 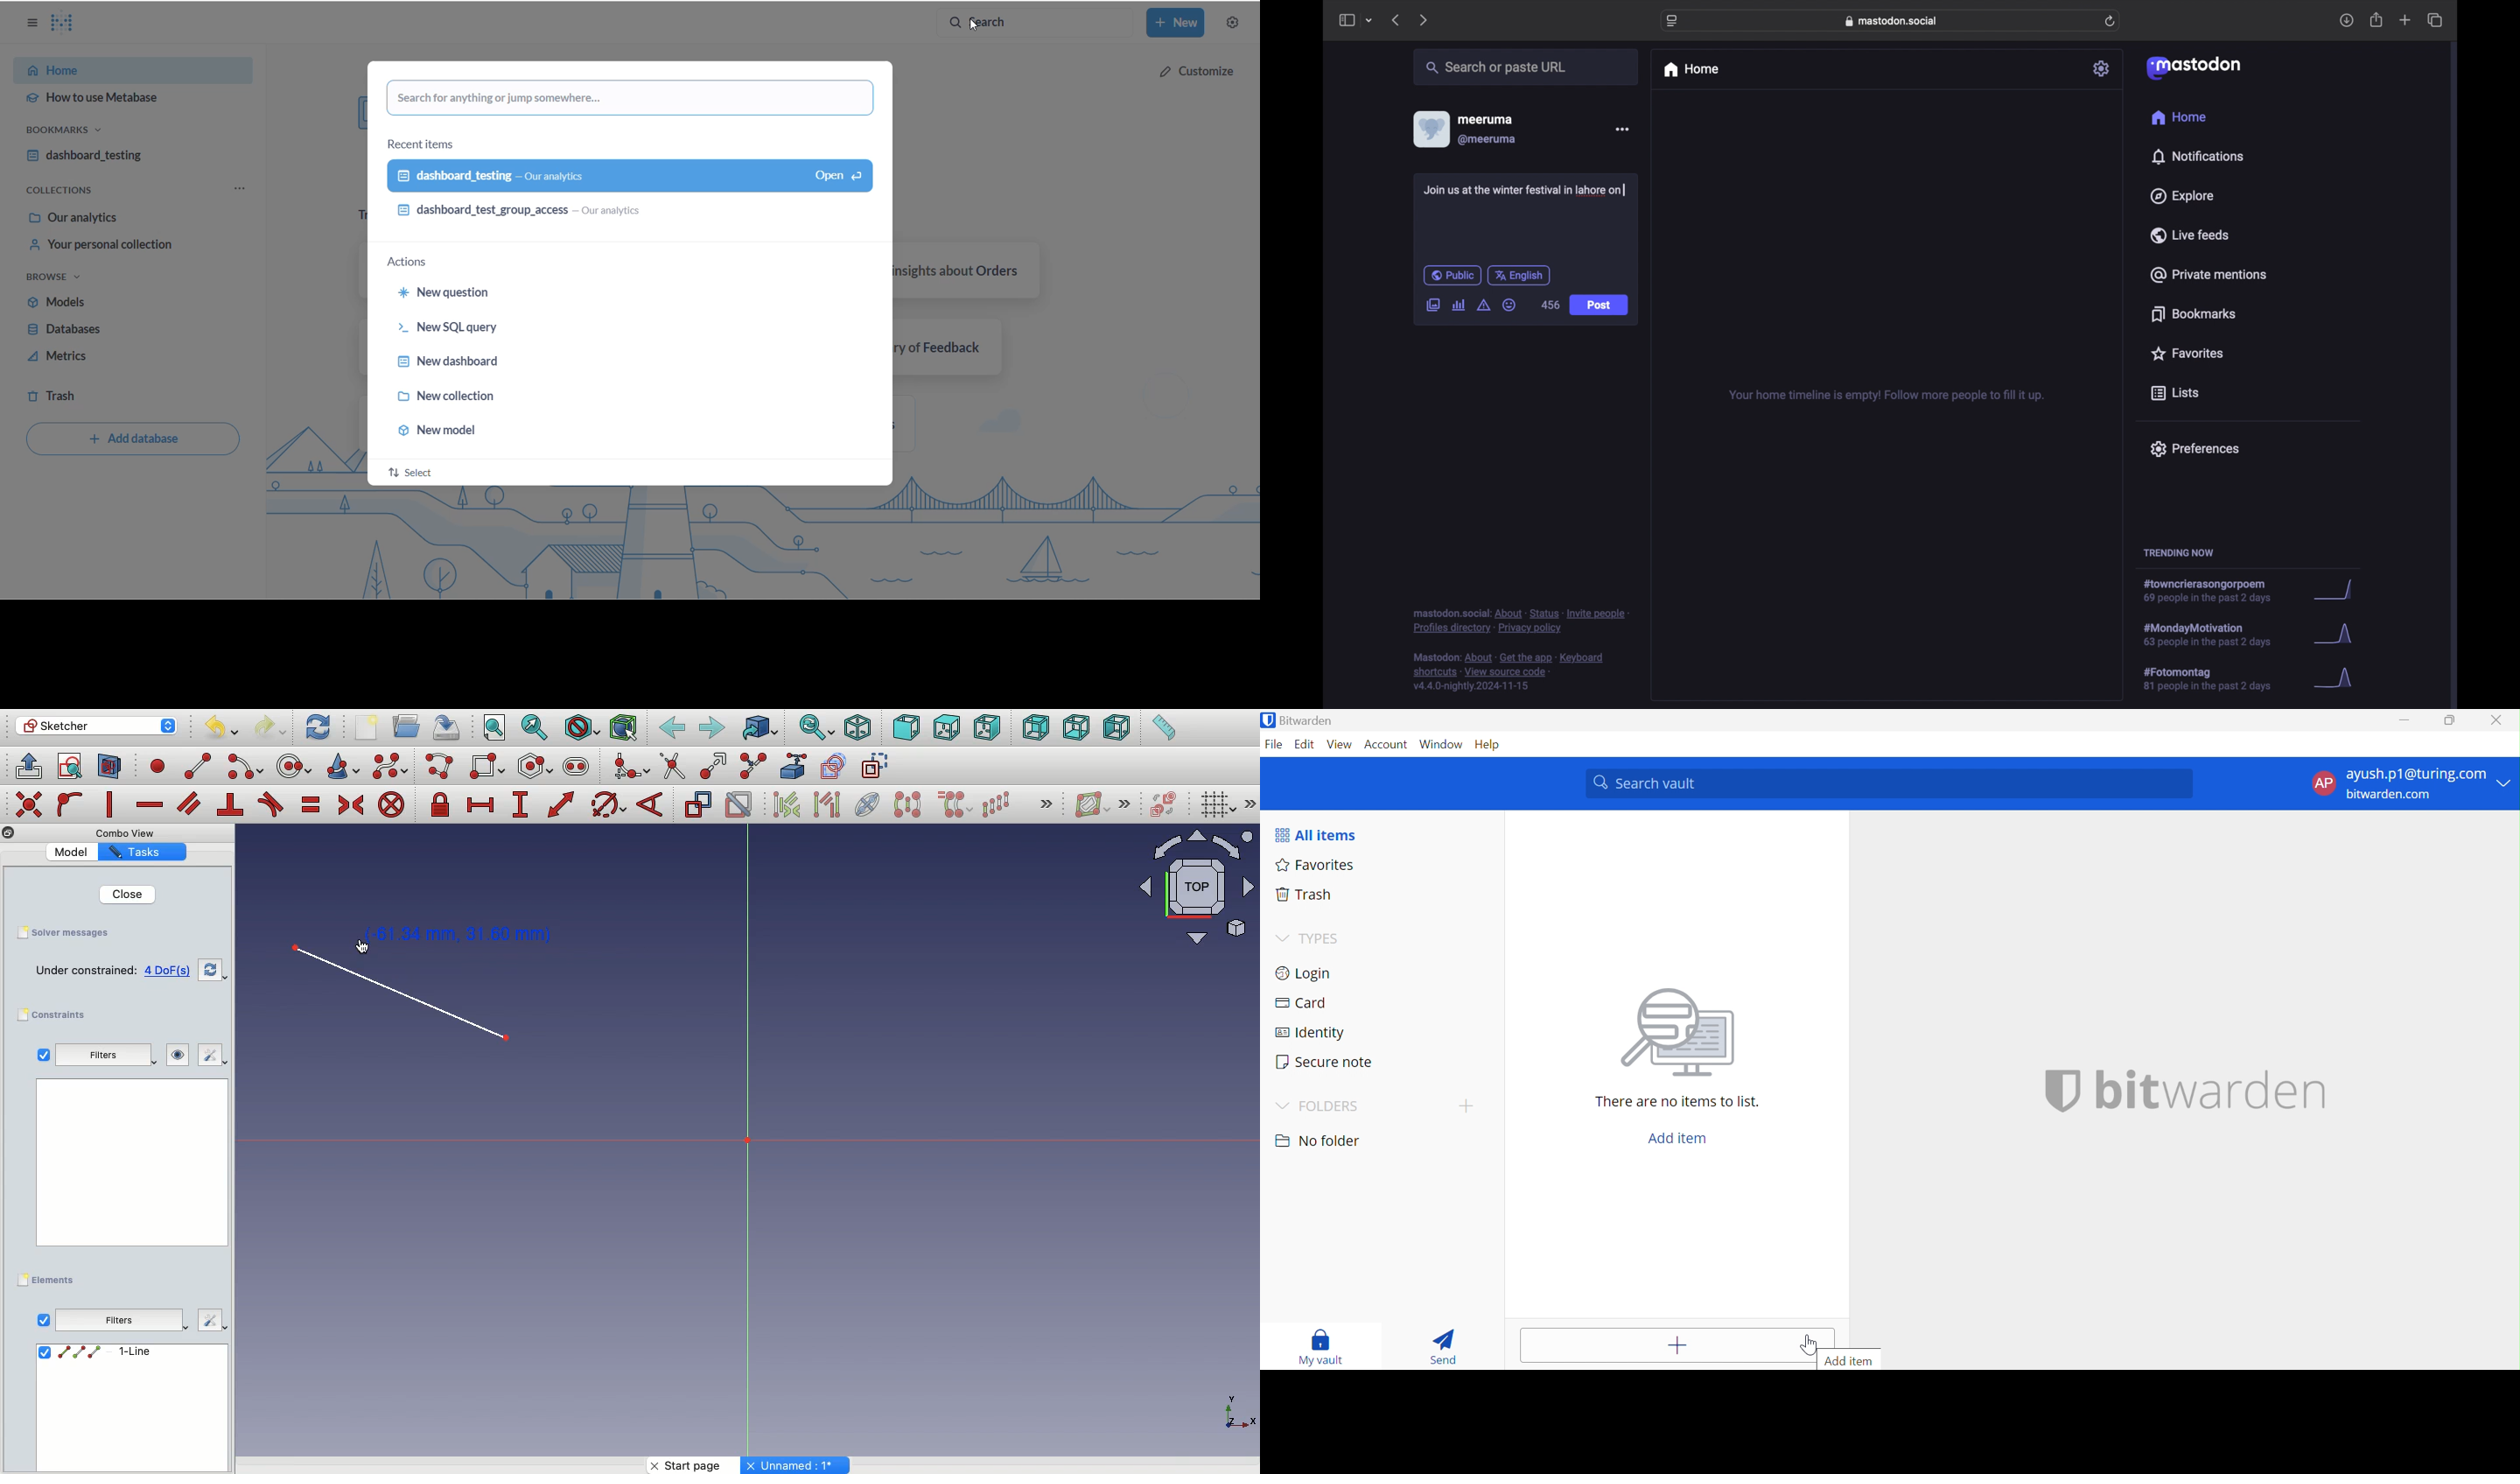 I want to click on Checkbox, so click(x=42, y=1055).